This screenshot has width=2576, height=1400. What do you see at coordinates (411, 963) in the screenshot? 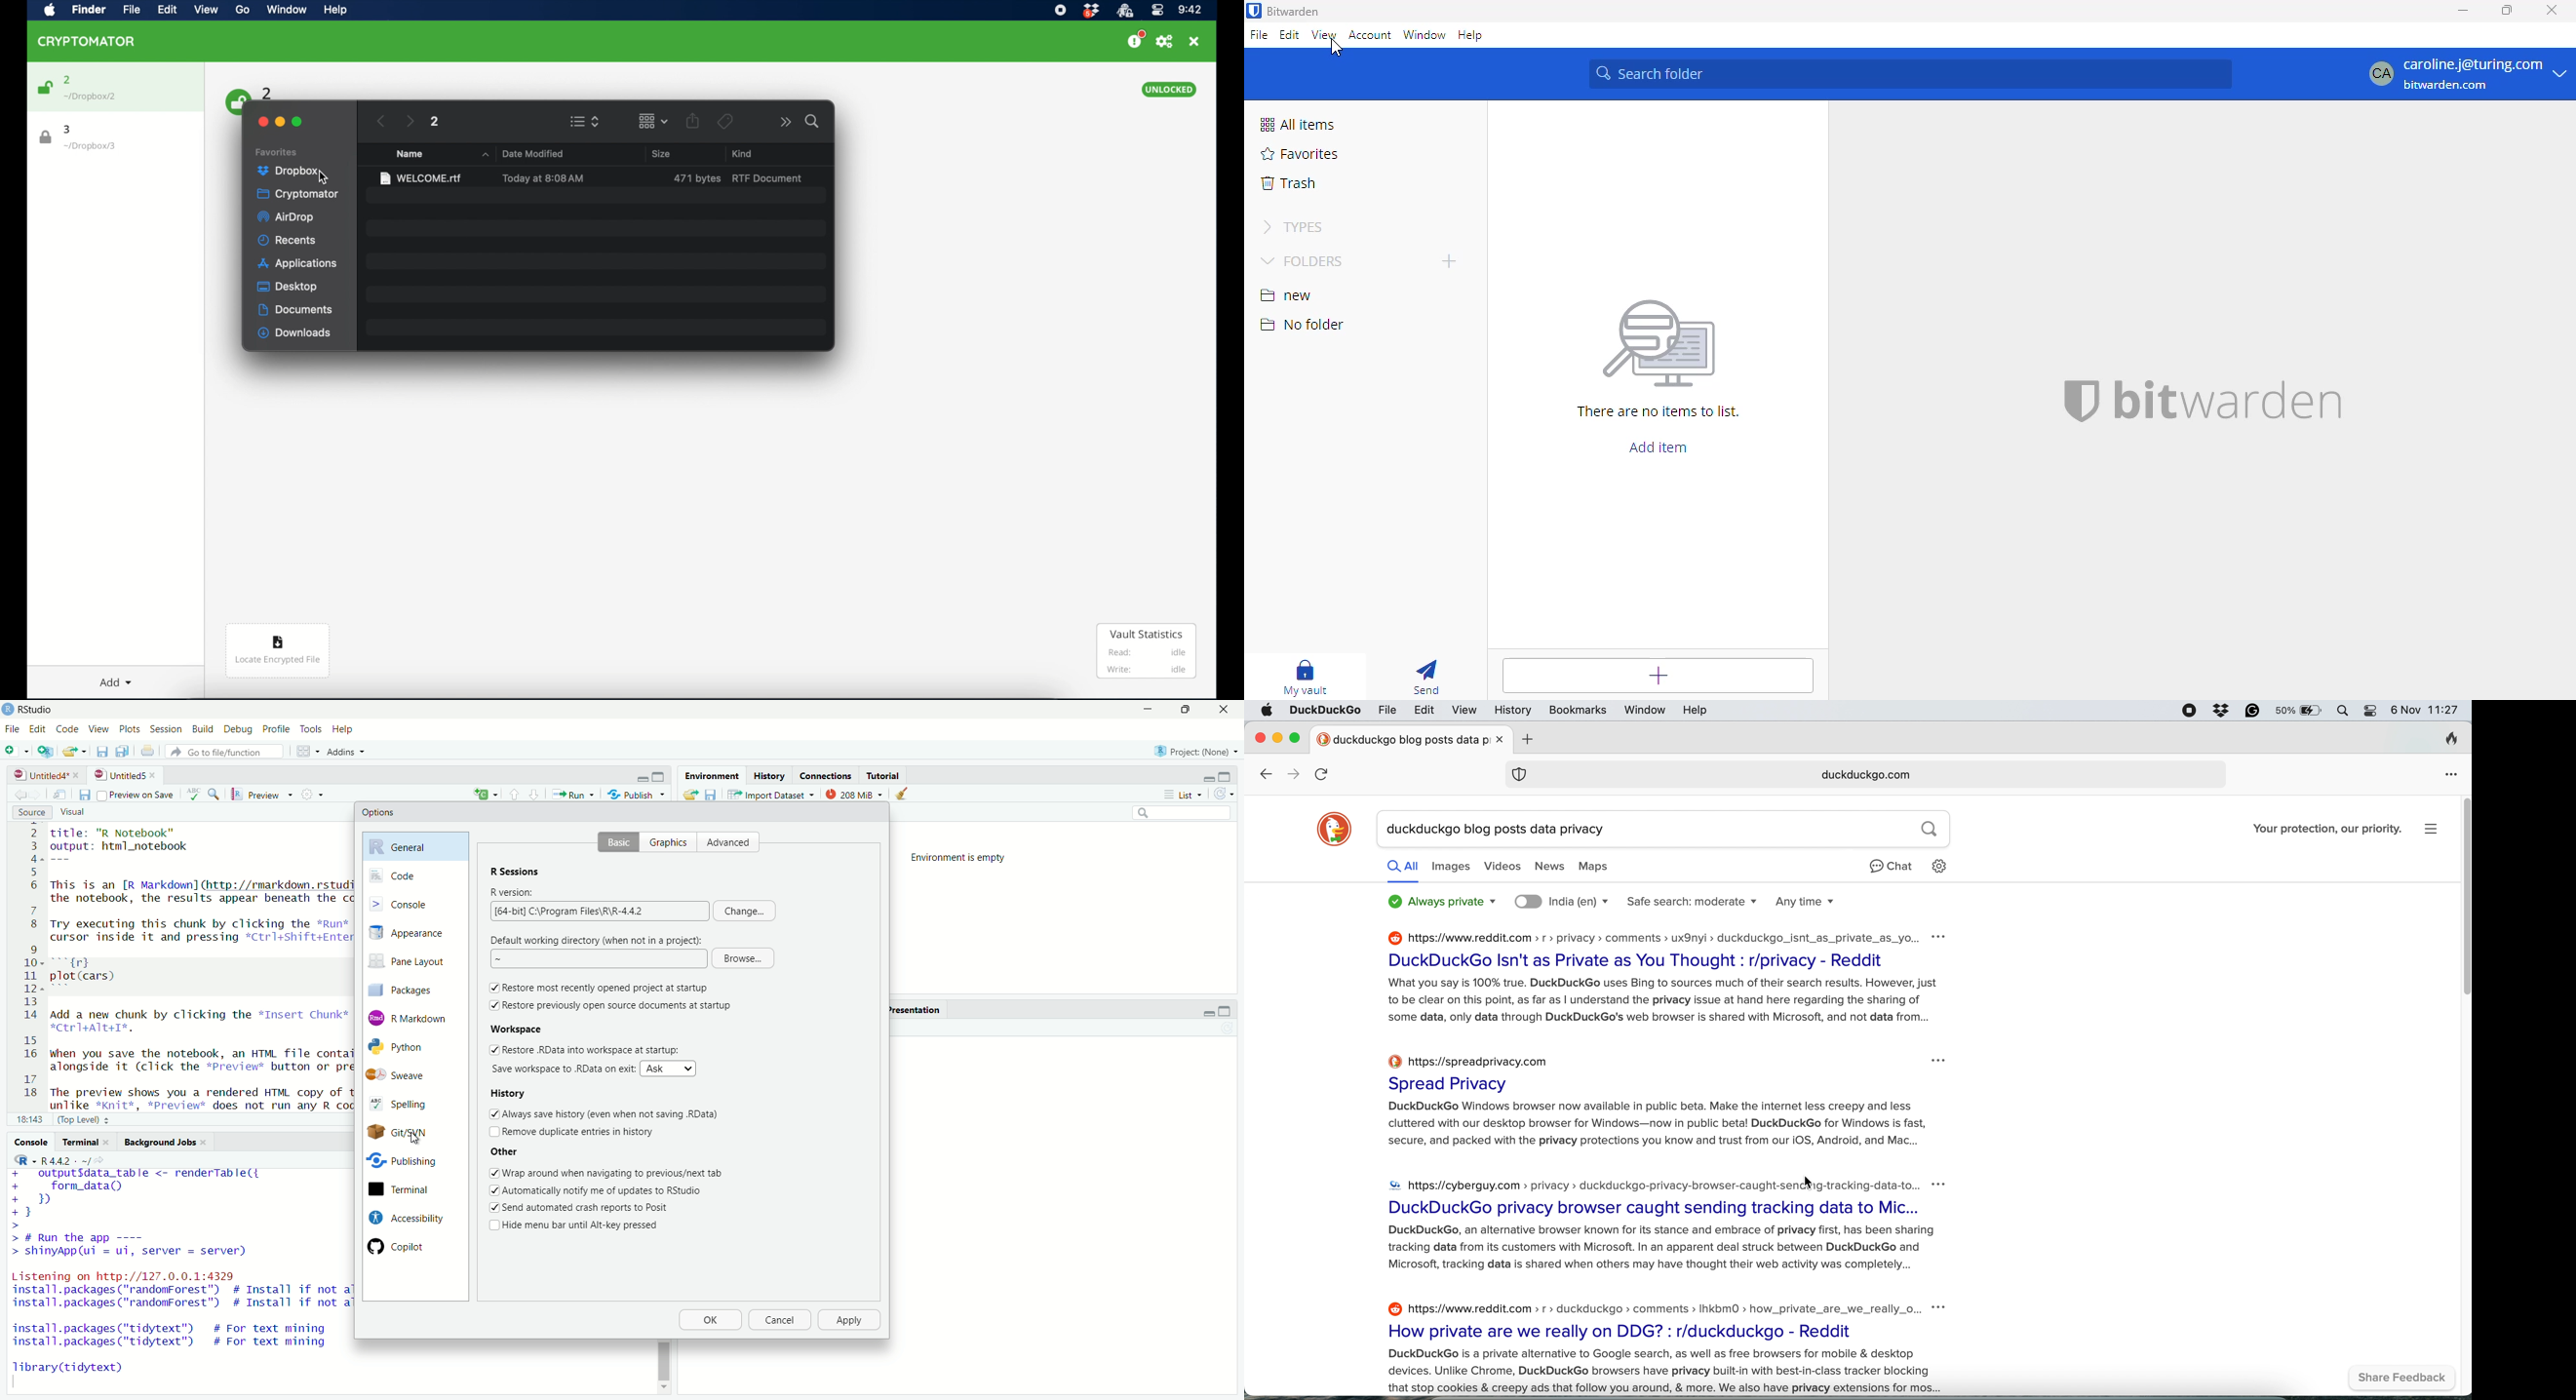
I see `Pane Layout` at bounding box center [411, 963].